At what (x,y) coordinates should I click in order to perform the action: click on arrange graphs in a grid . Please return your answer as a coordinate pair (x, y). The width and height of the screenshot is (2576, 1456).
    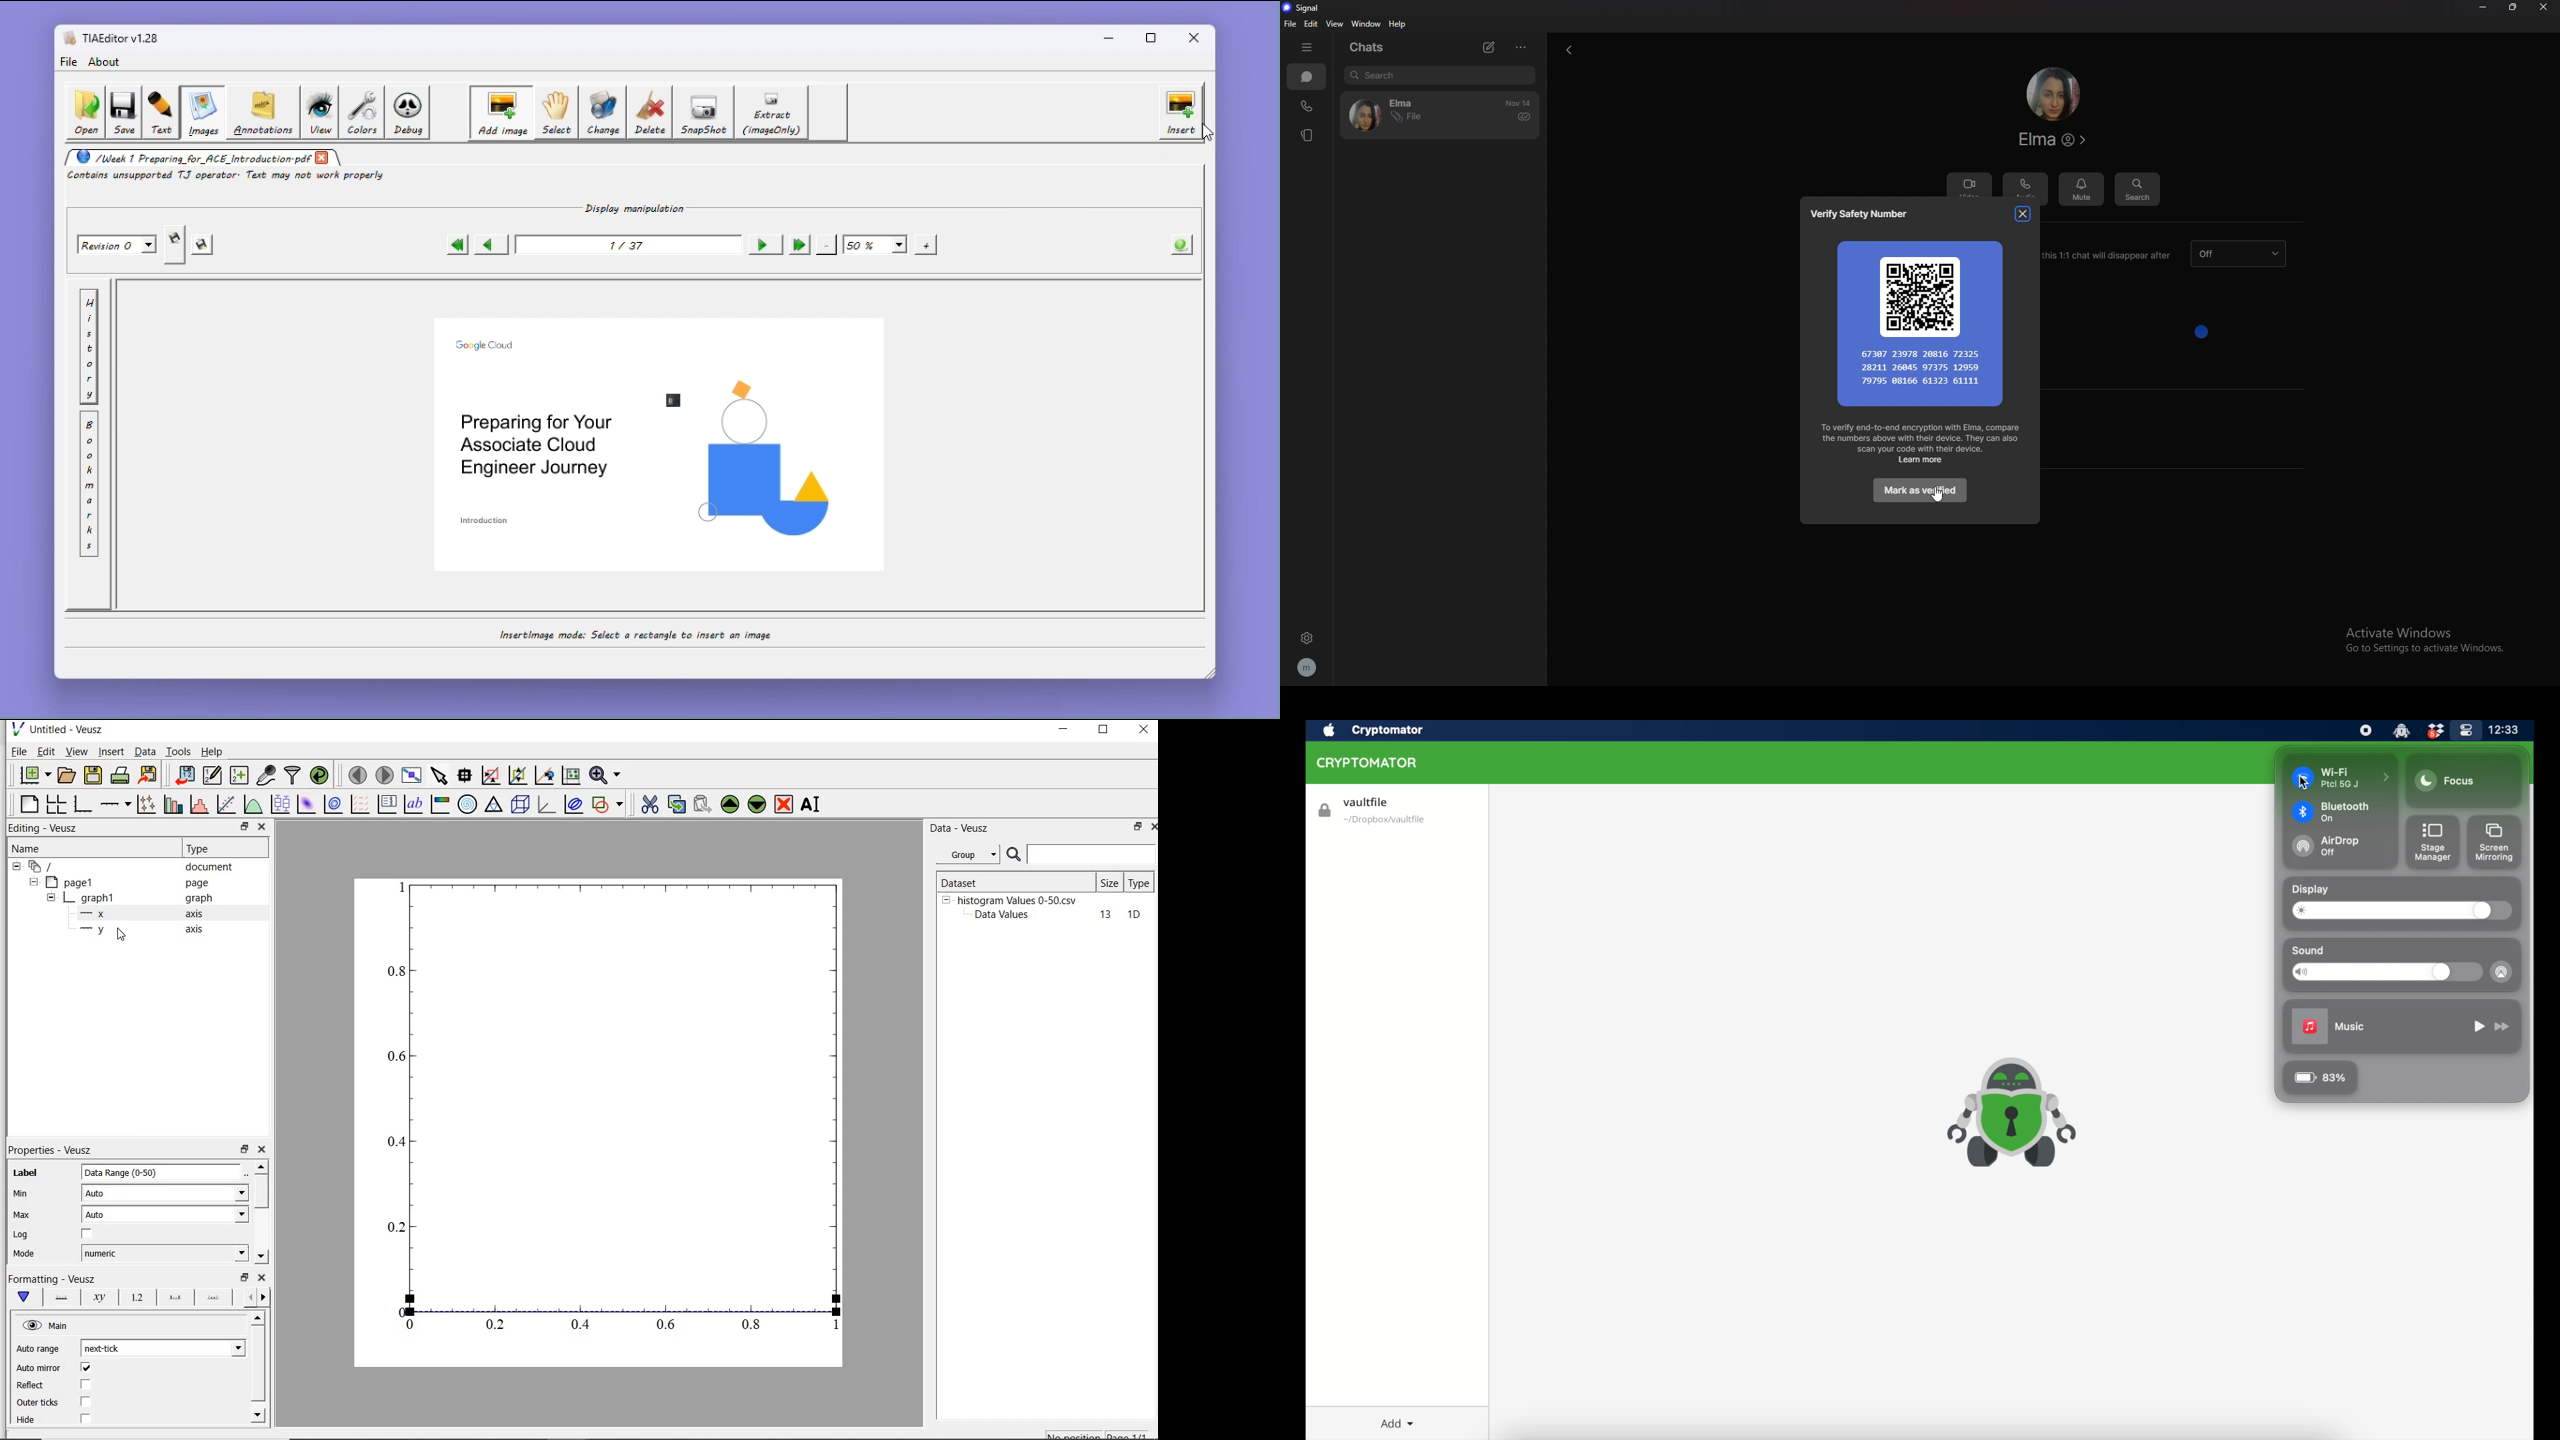
    Looking at the image, I should click on (58, 802).